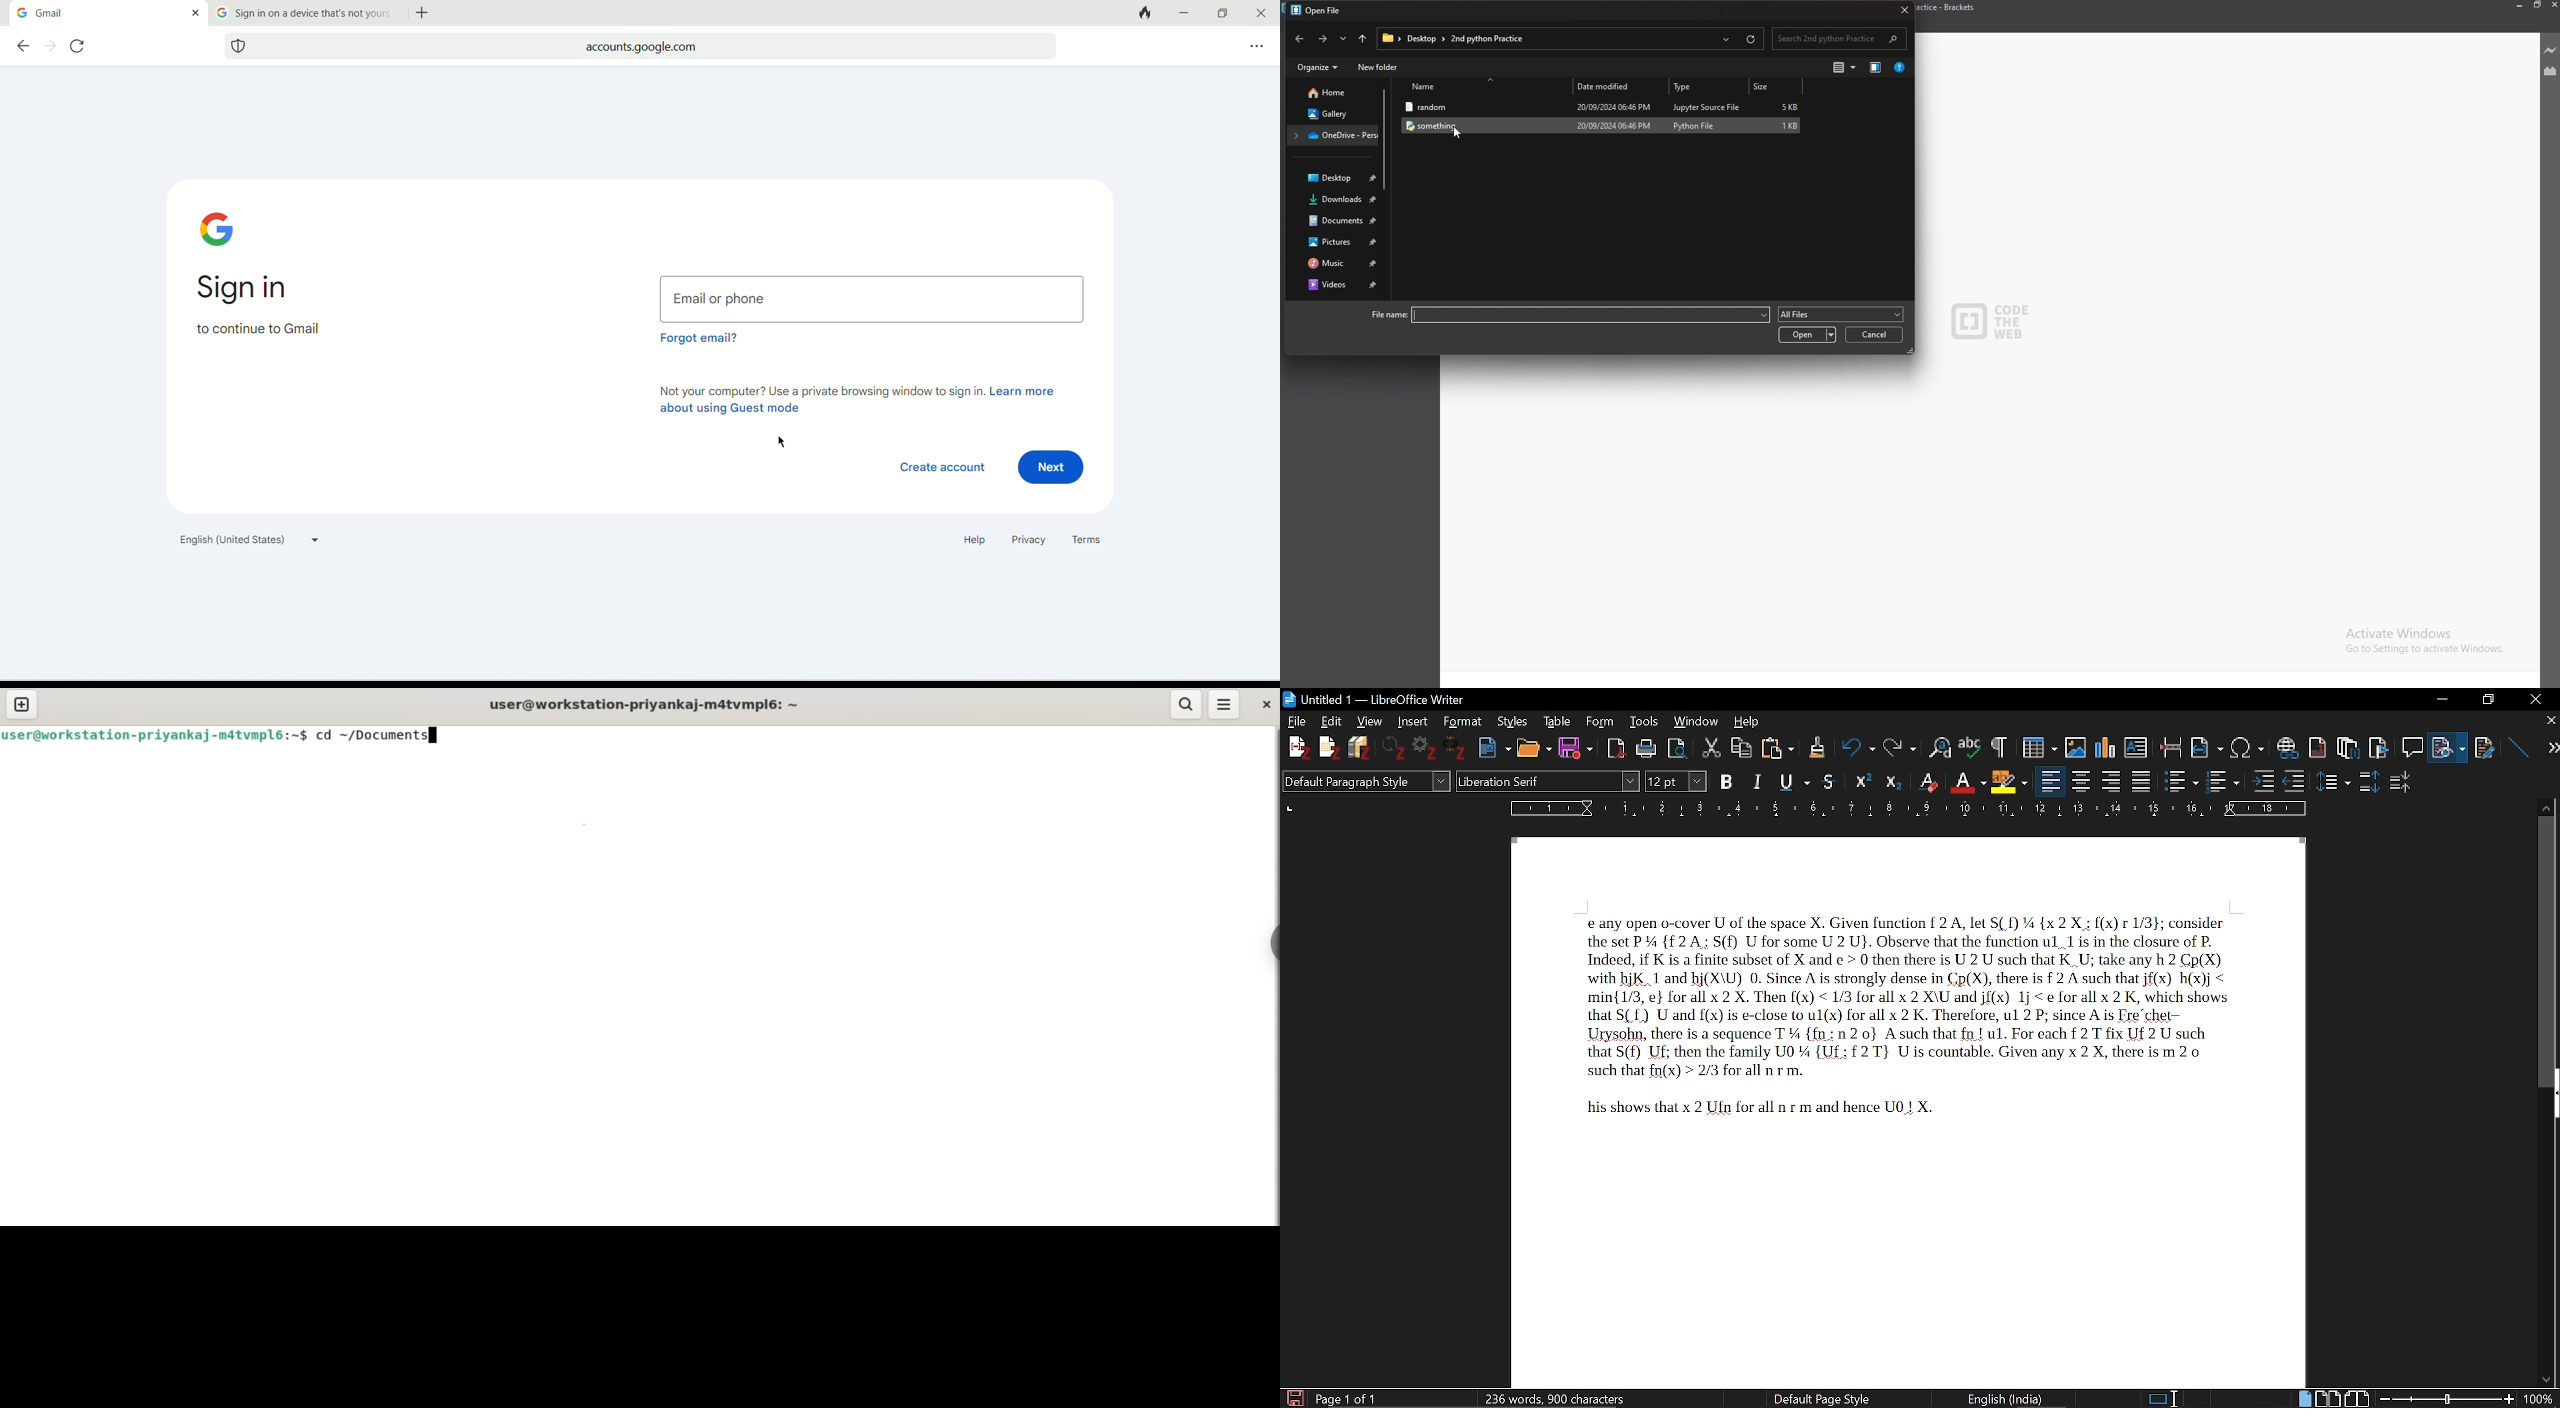 The height and width of the screenshot is (1428, 2576). Describe the element at coordinates (2248, 746) in the screenshot. I see `Insert symbol` at that location.